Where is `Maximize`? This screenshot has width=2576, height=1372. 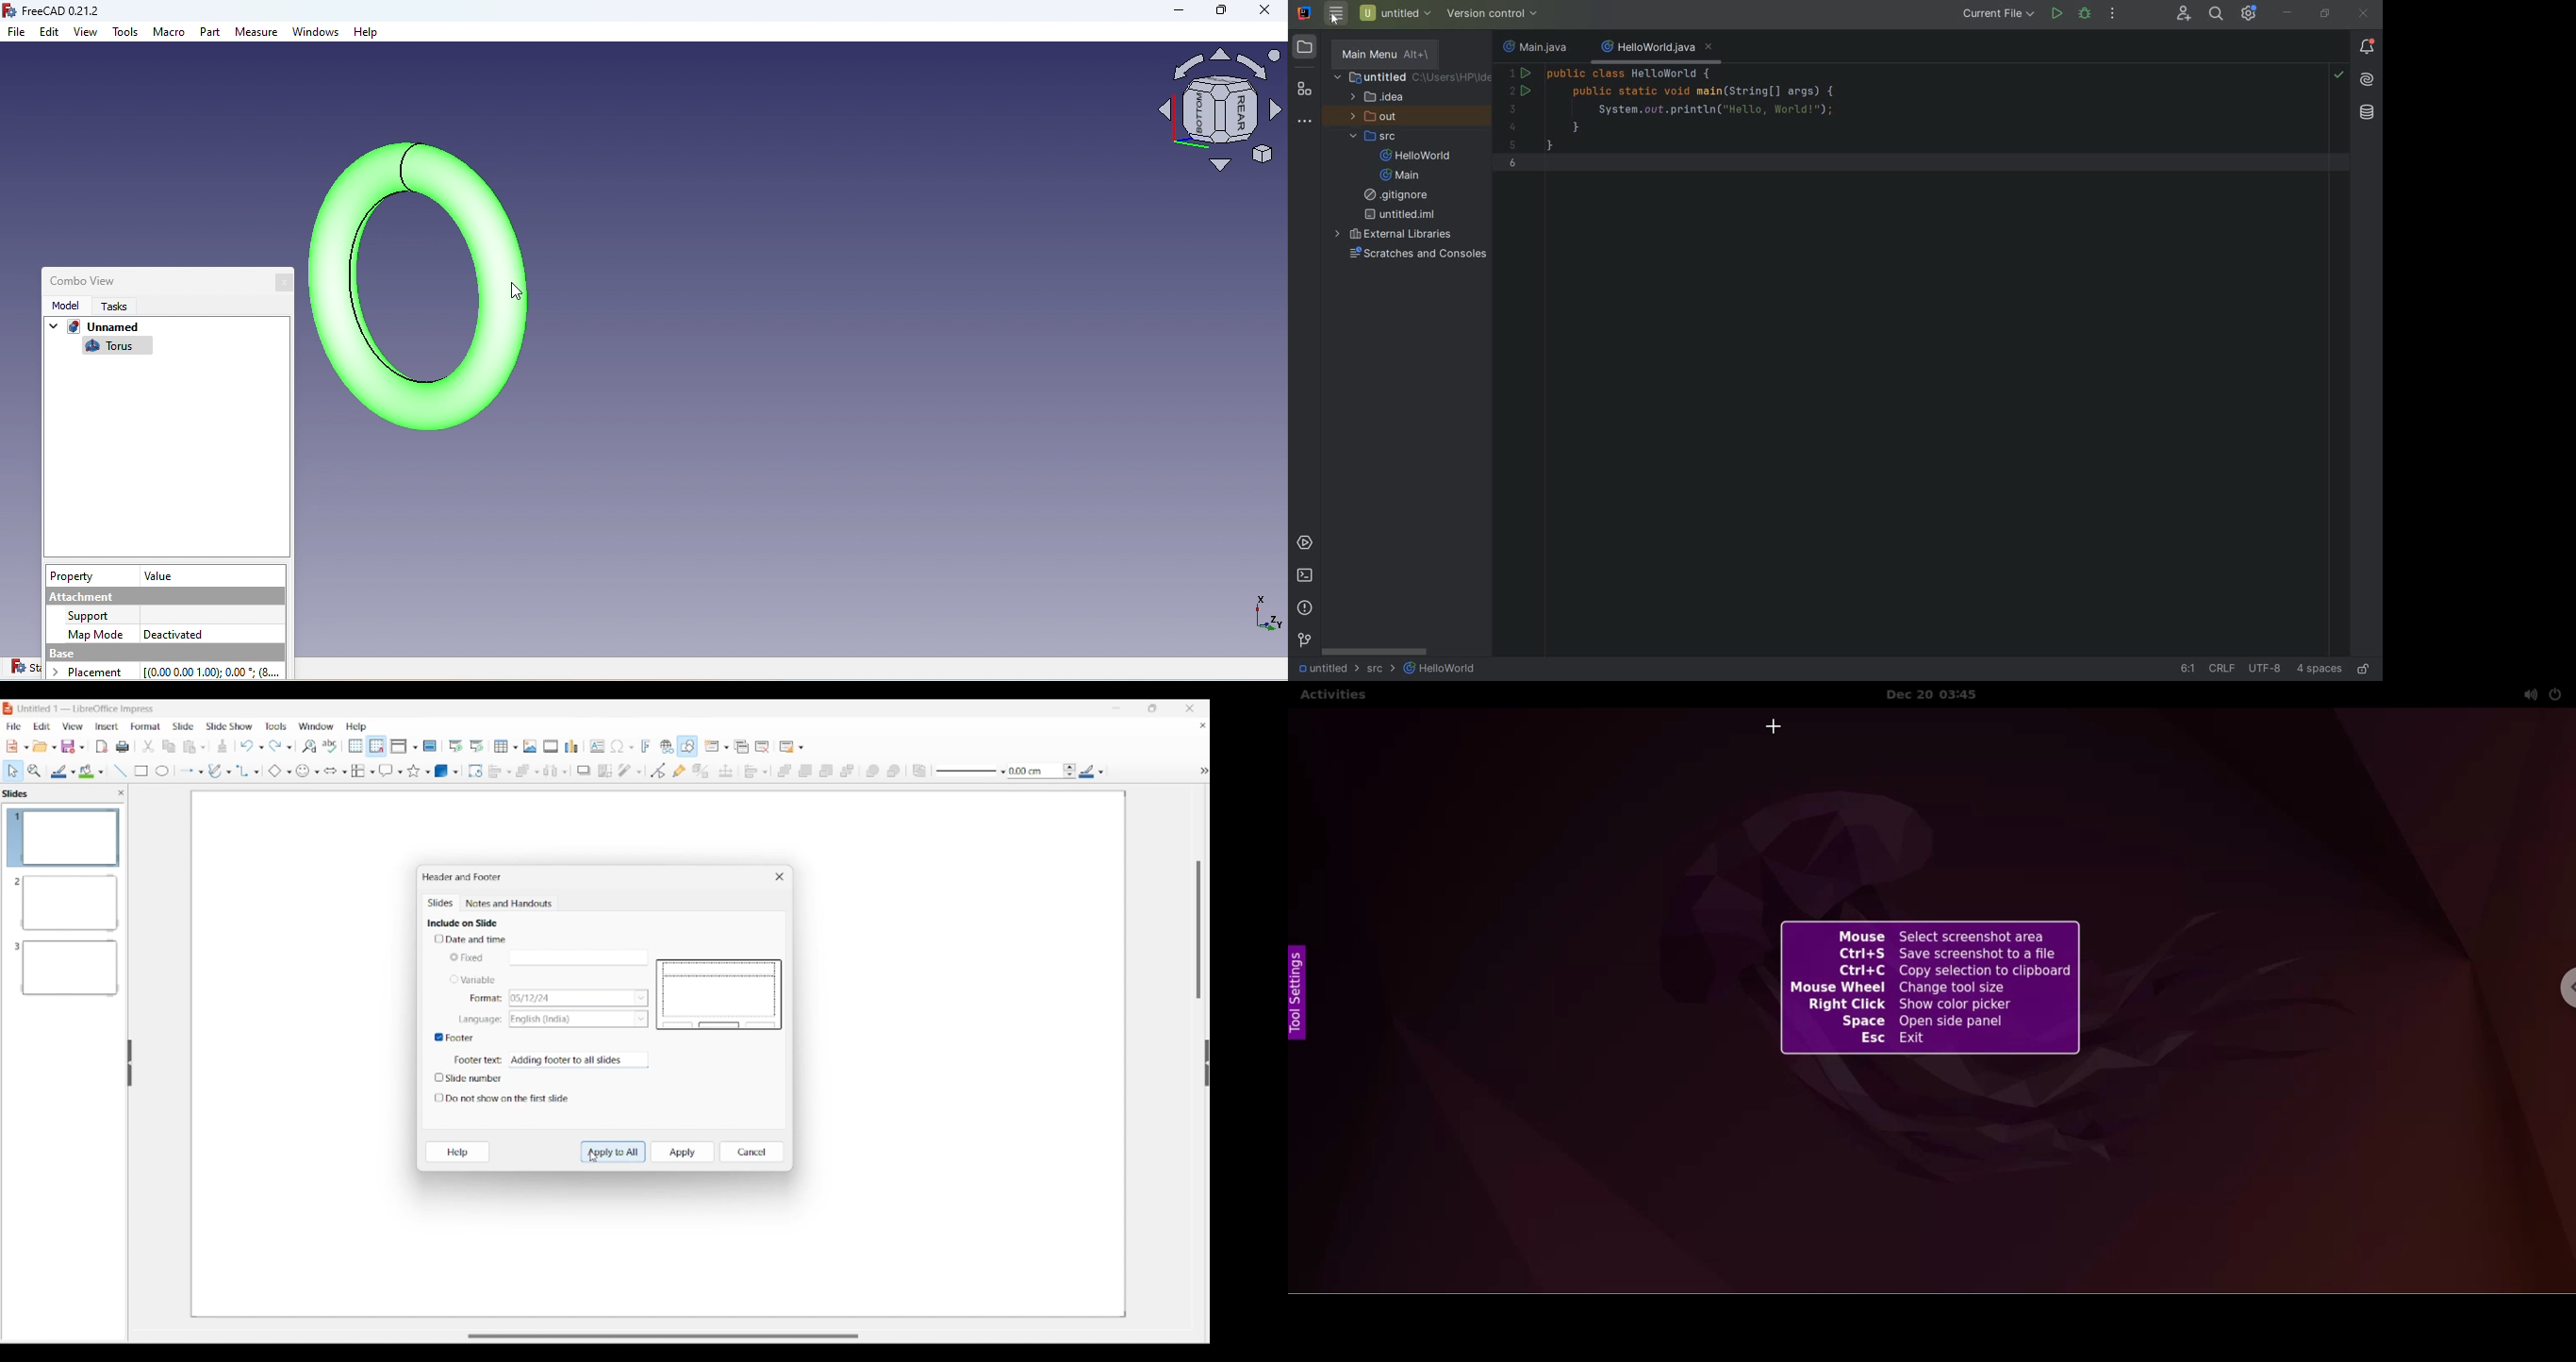 Maximize is located at coordinates (1219, 14).